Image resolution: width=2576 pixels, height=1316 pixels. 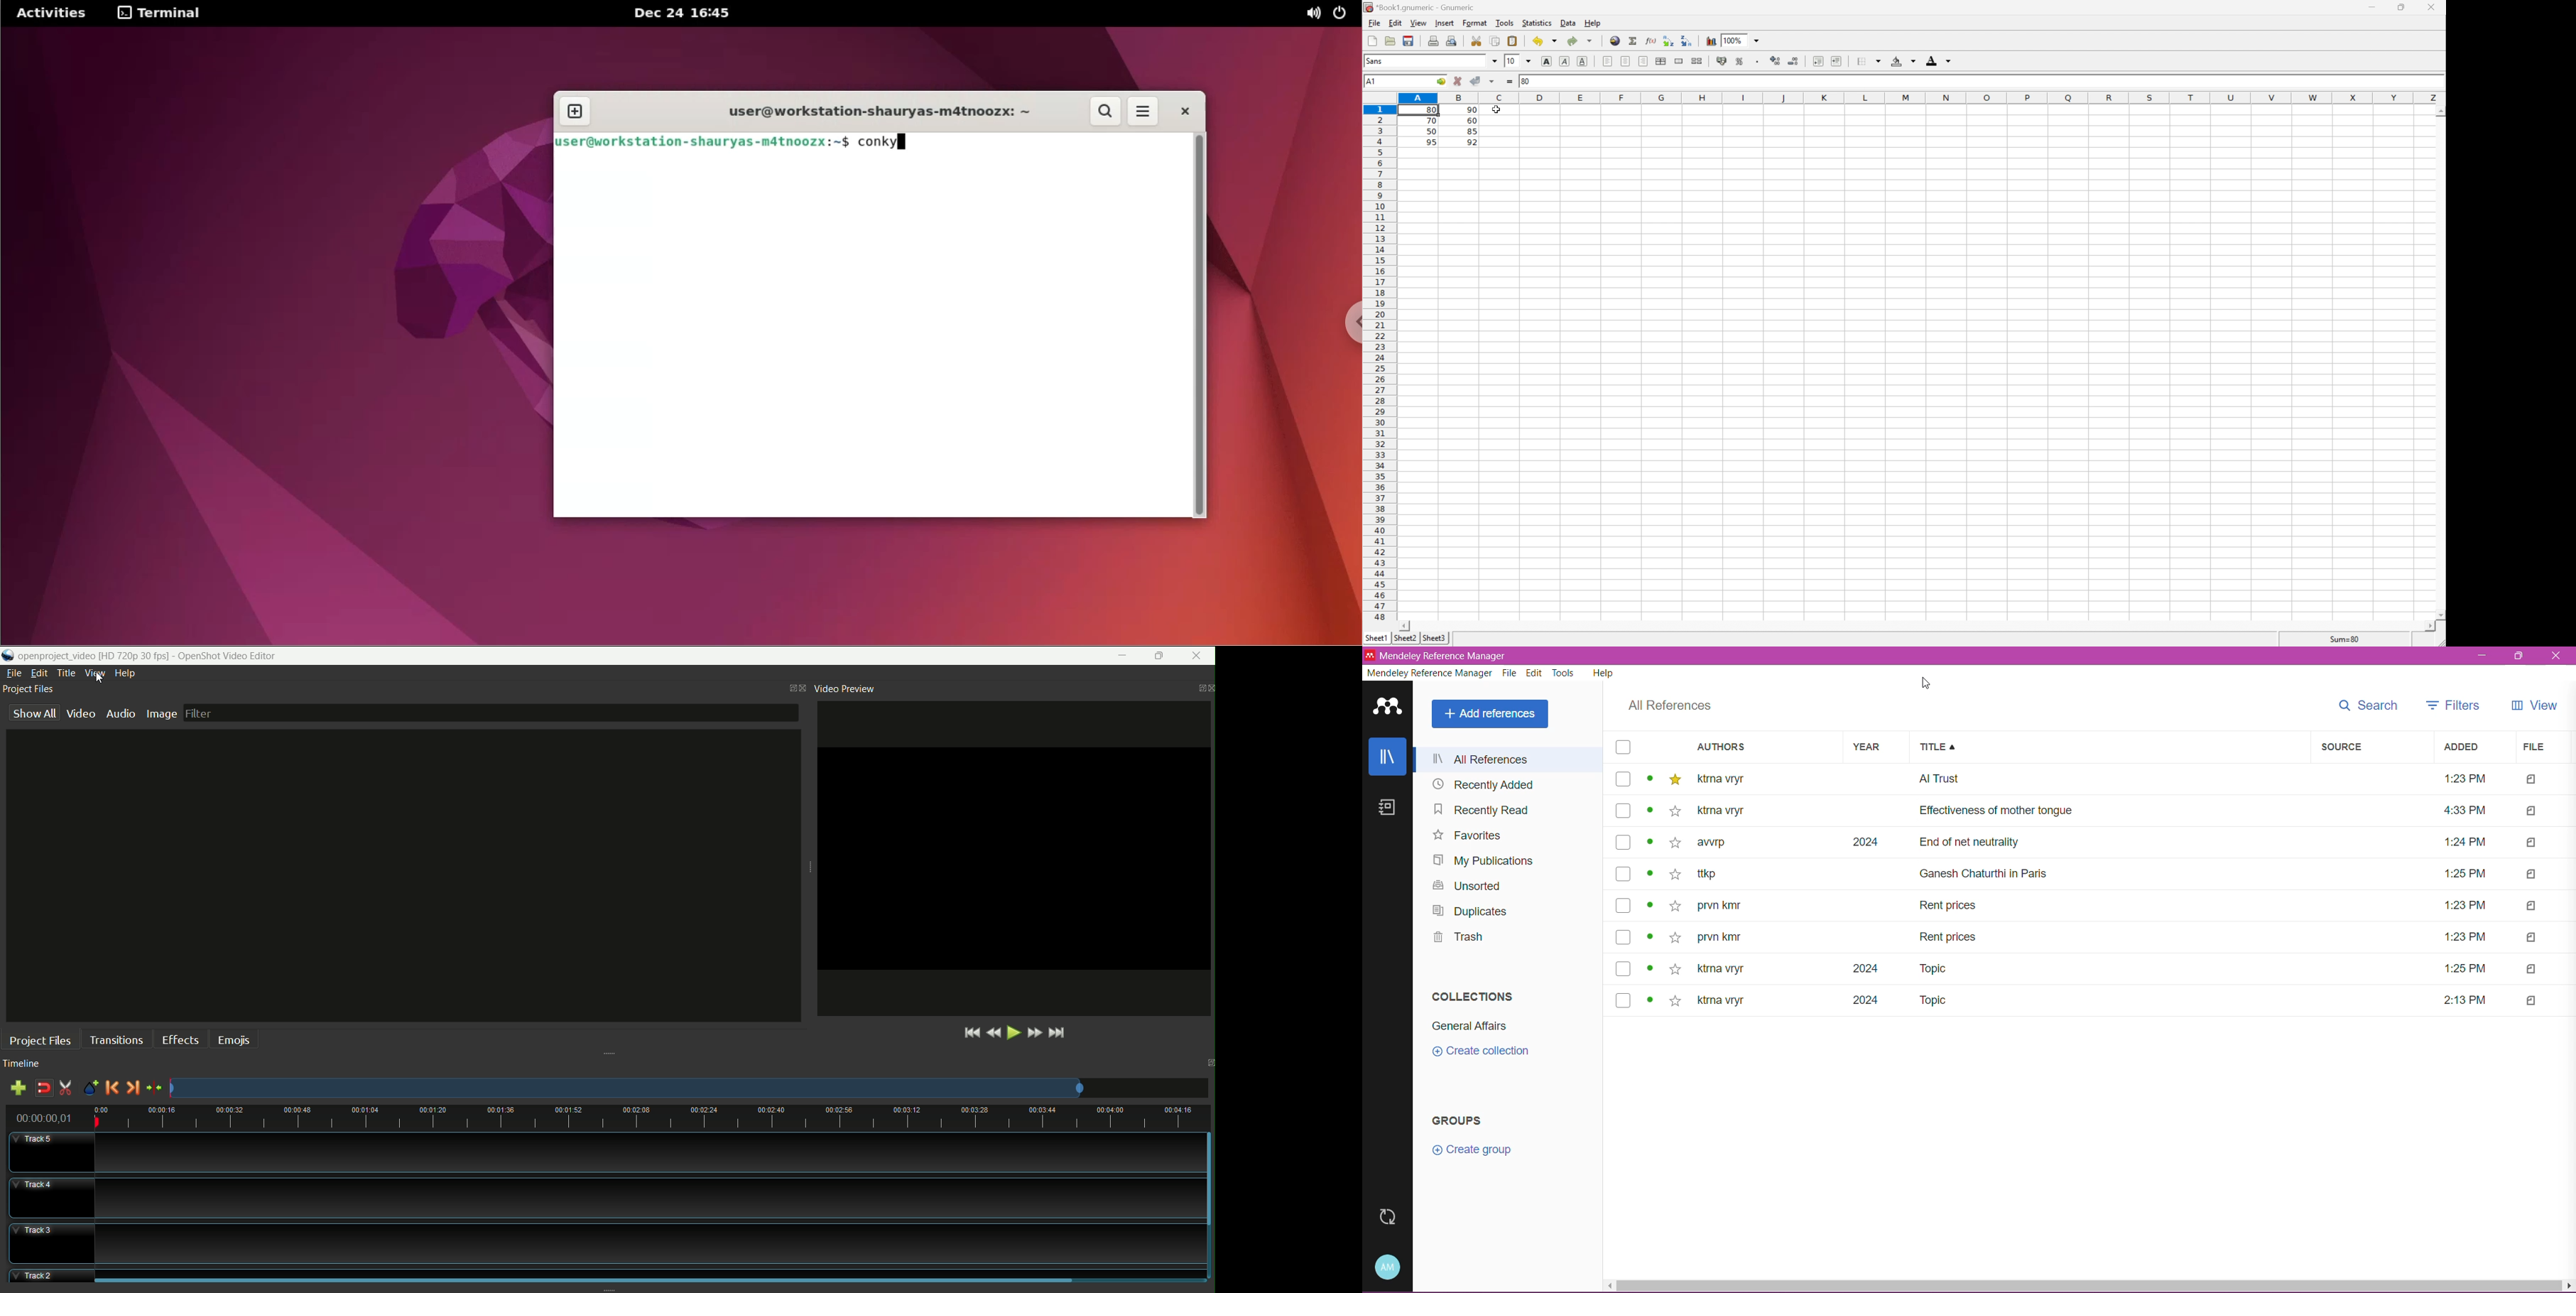 I want to click on Scroll Down, so click(x=2440, y=613).